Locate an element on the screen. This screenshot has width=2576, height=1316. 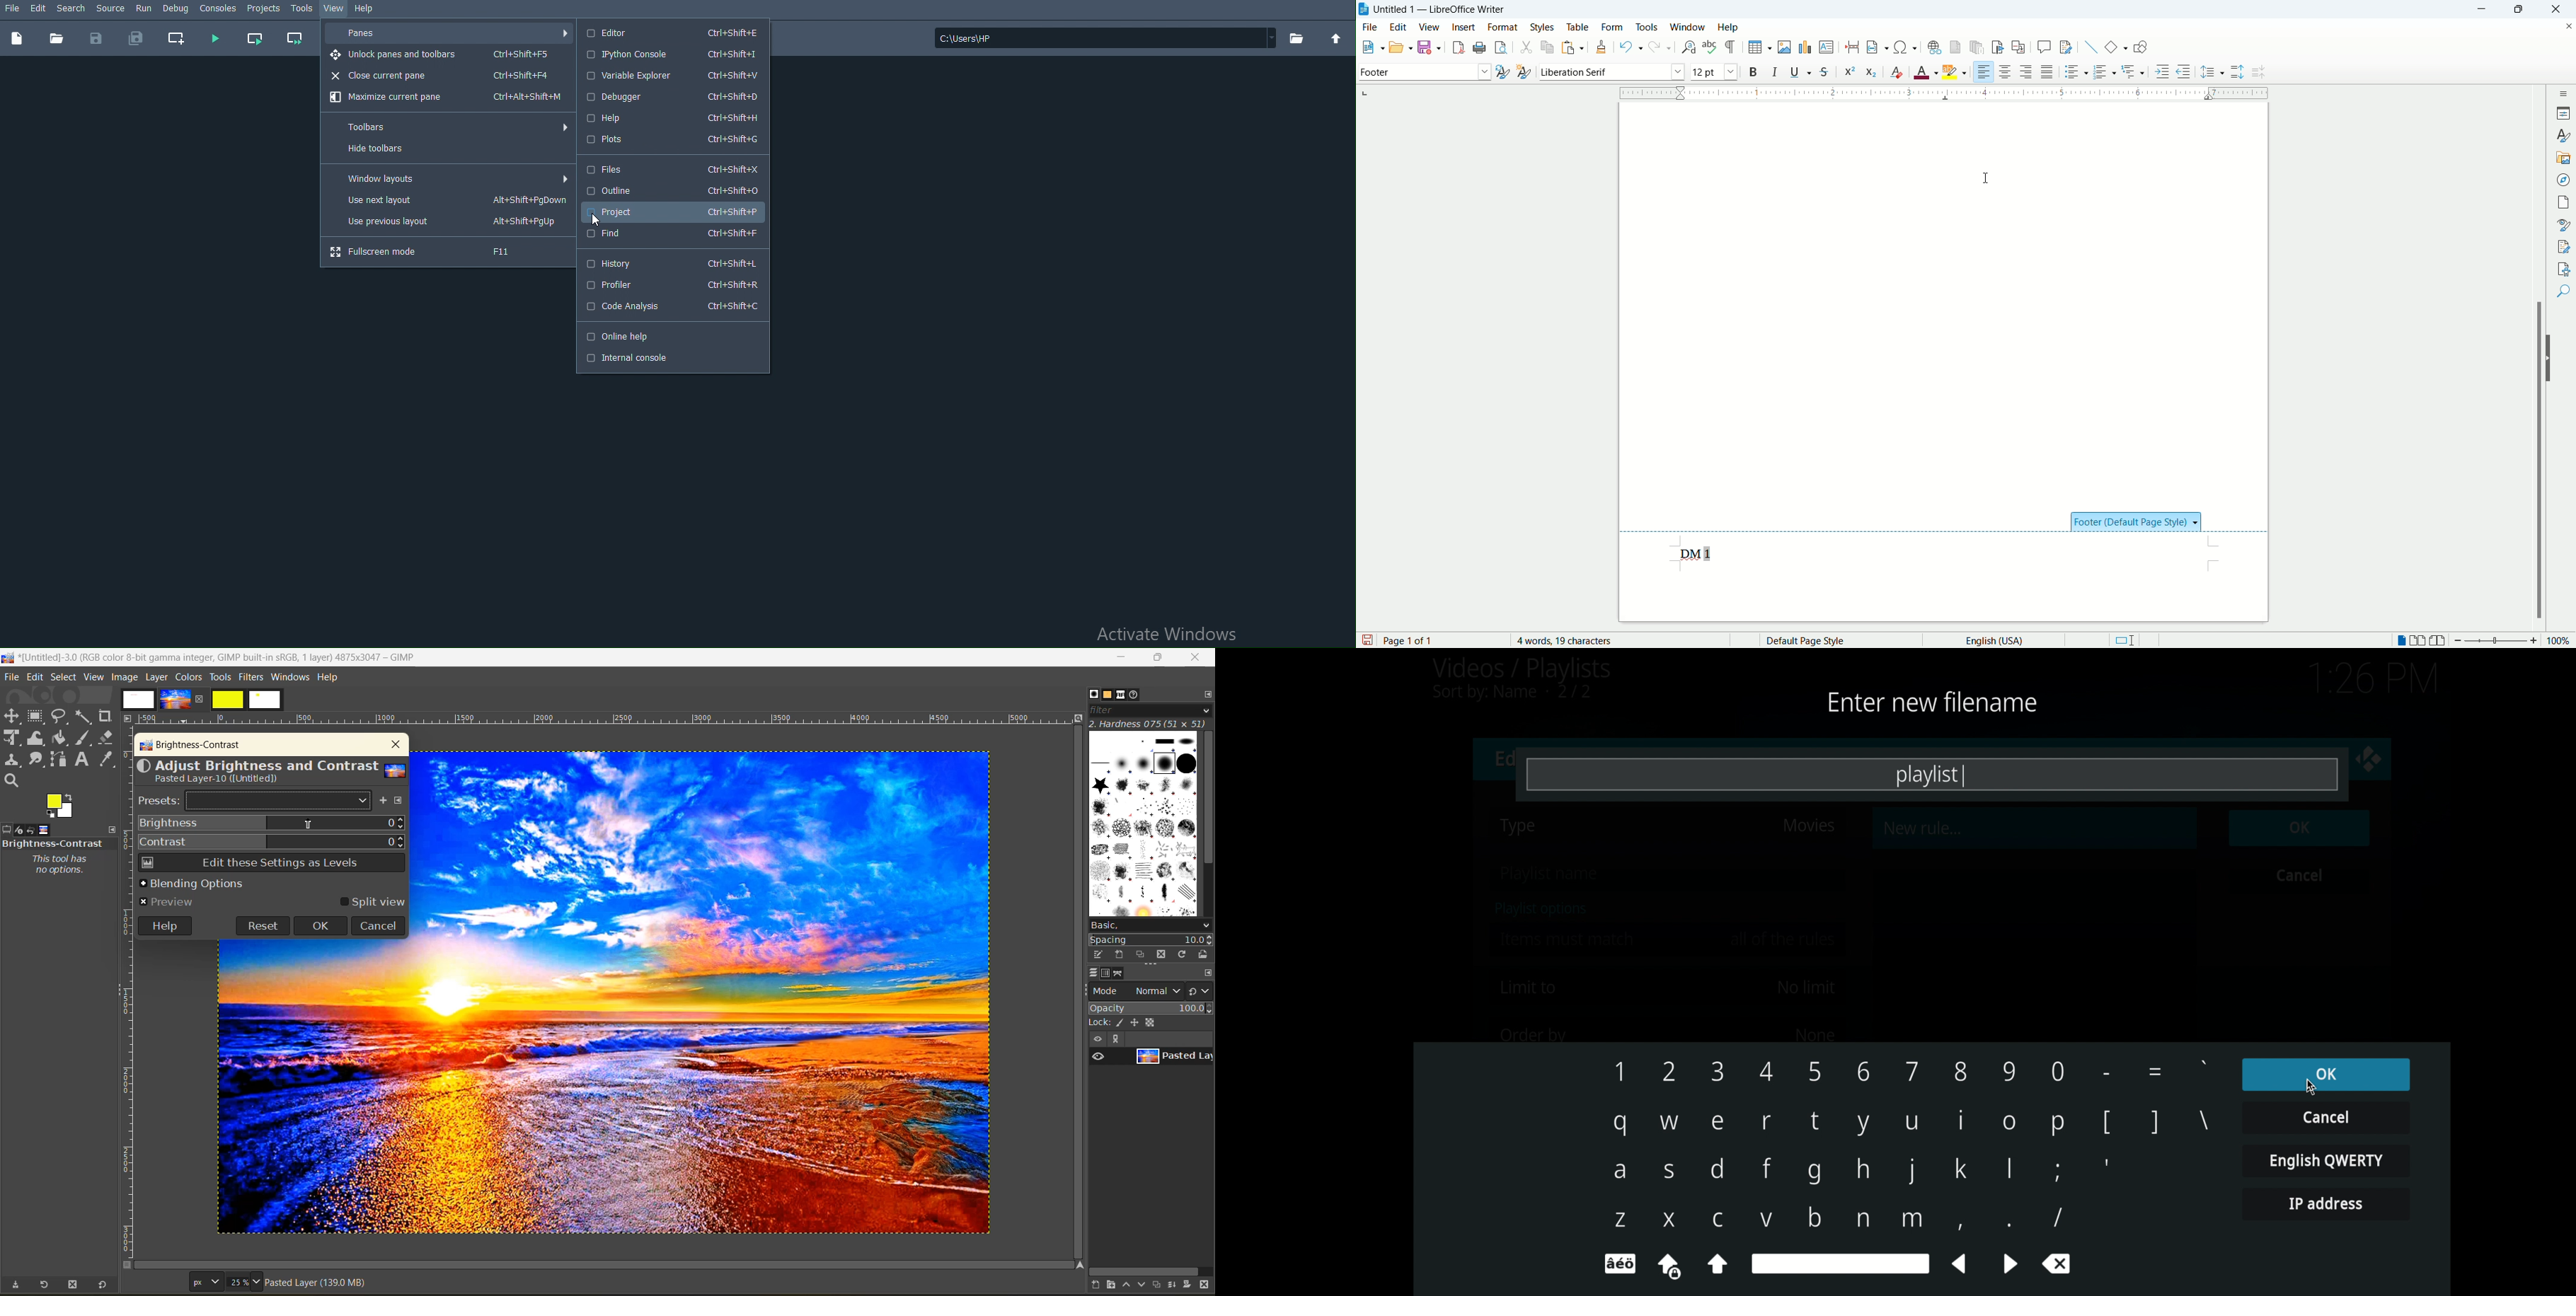
zoom bar is located at coordinates (2495, 641).